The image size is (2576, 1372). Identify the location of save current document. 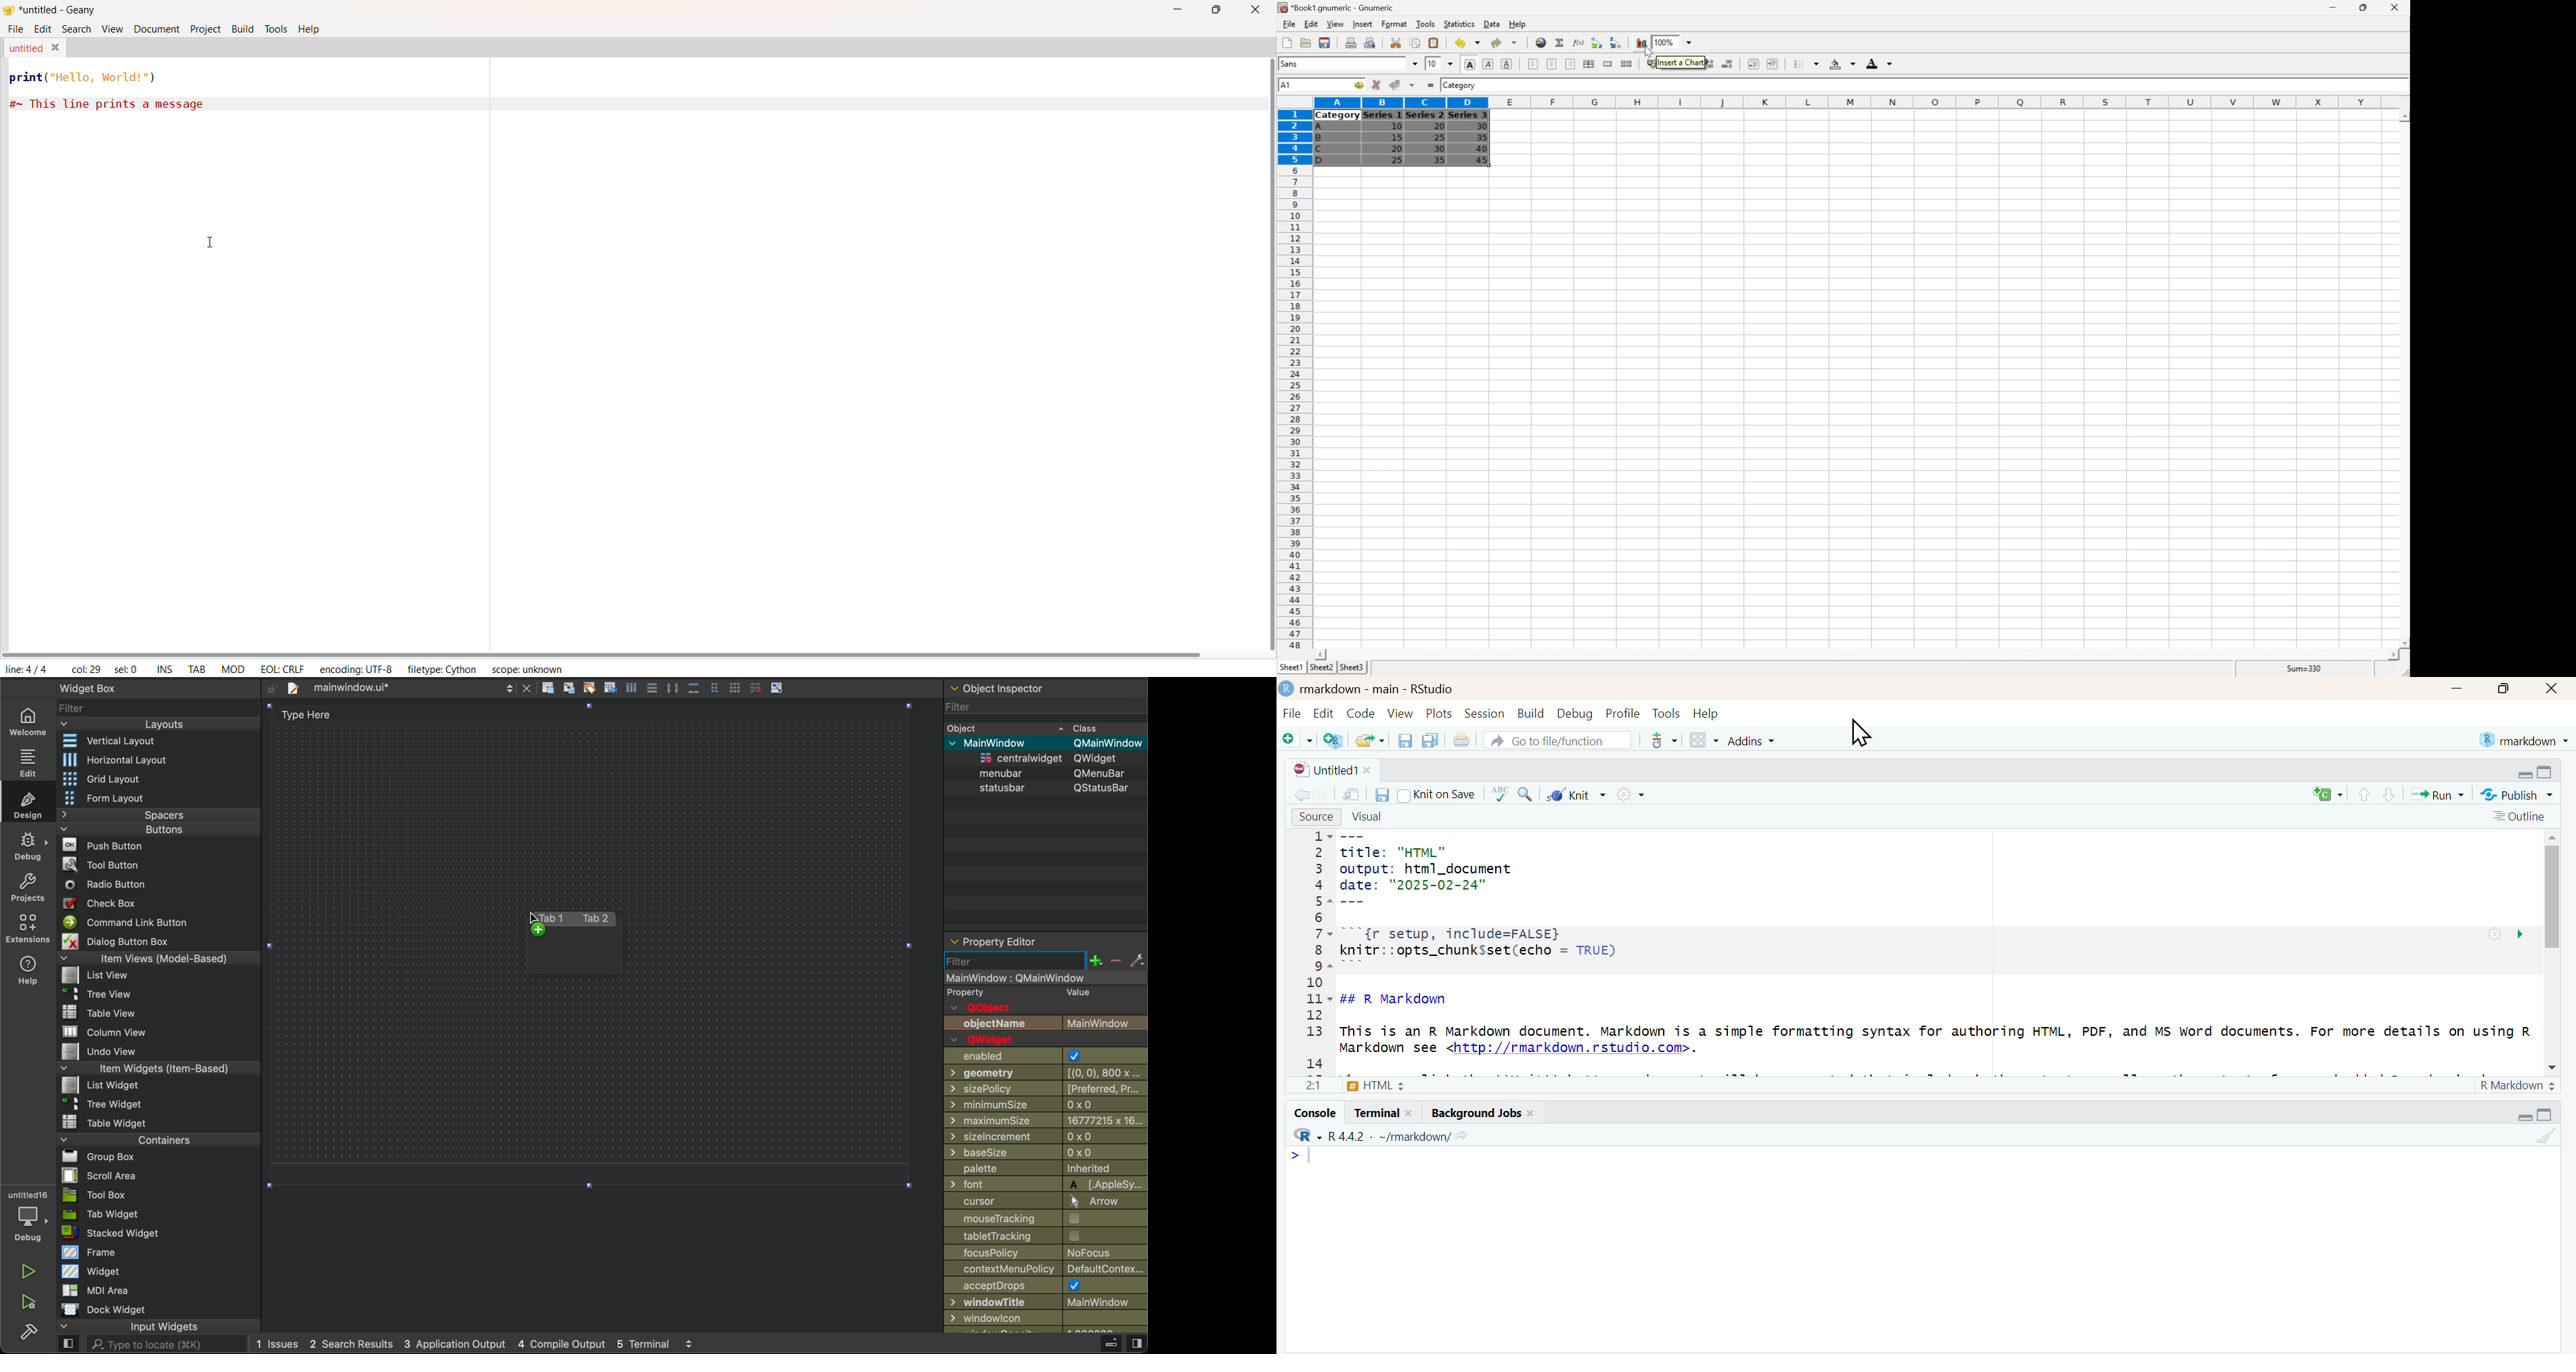
(1381, 794).